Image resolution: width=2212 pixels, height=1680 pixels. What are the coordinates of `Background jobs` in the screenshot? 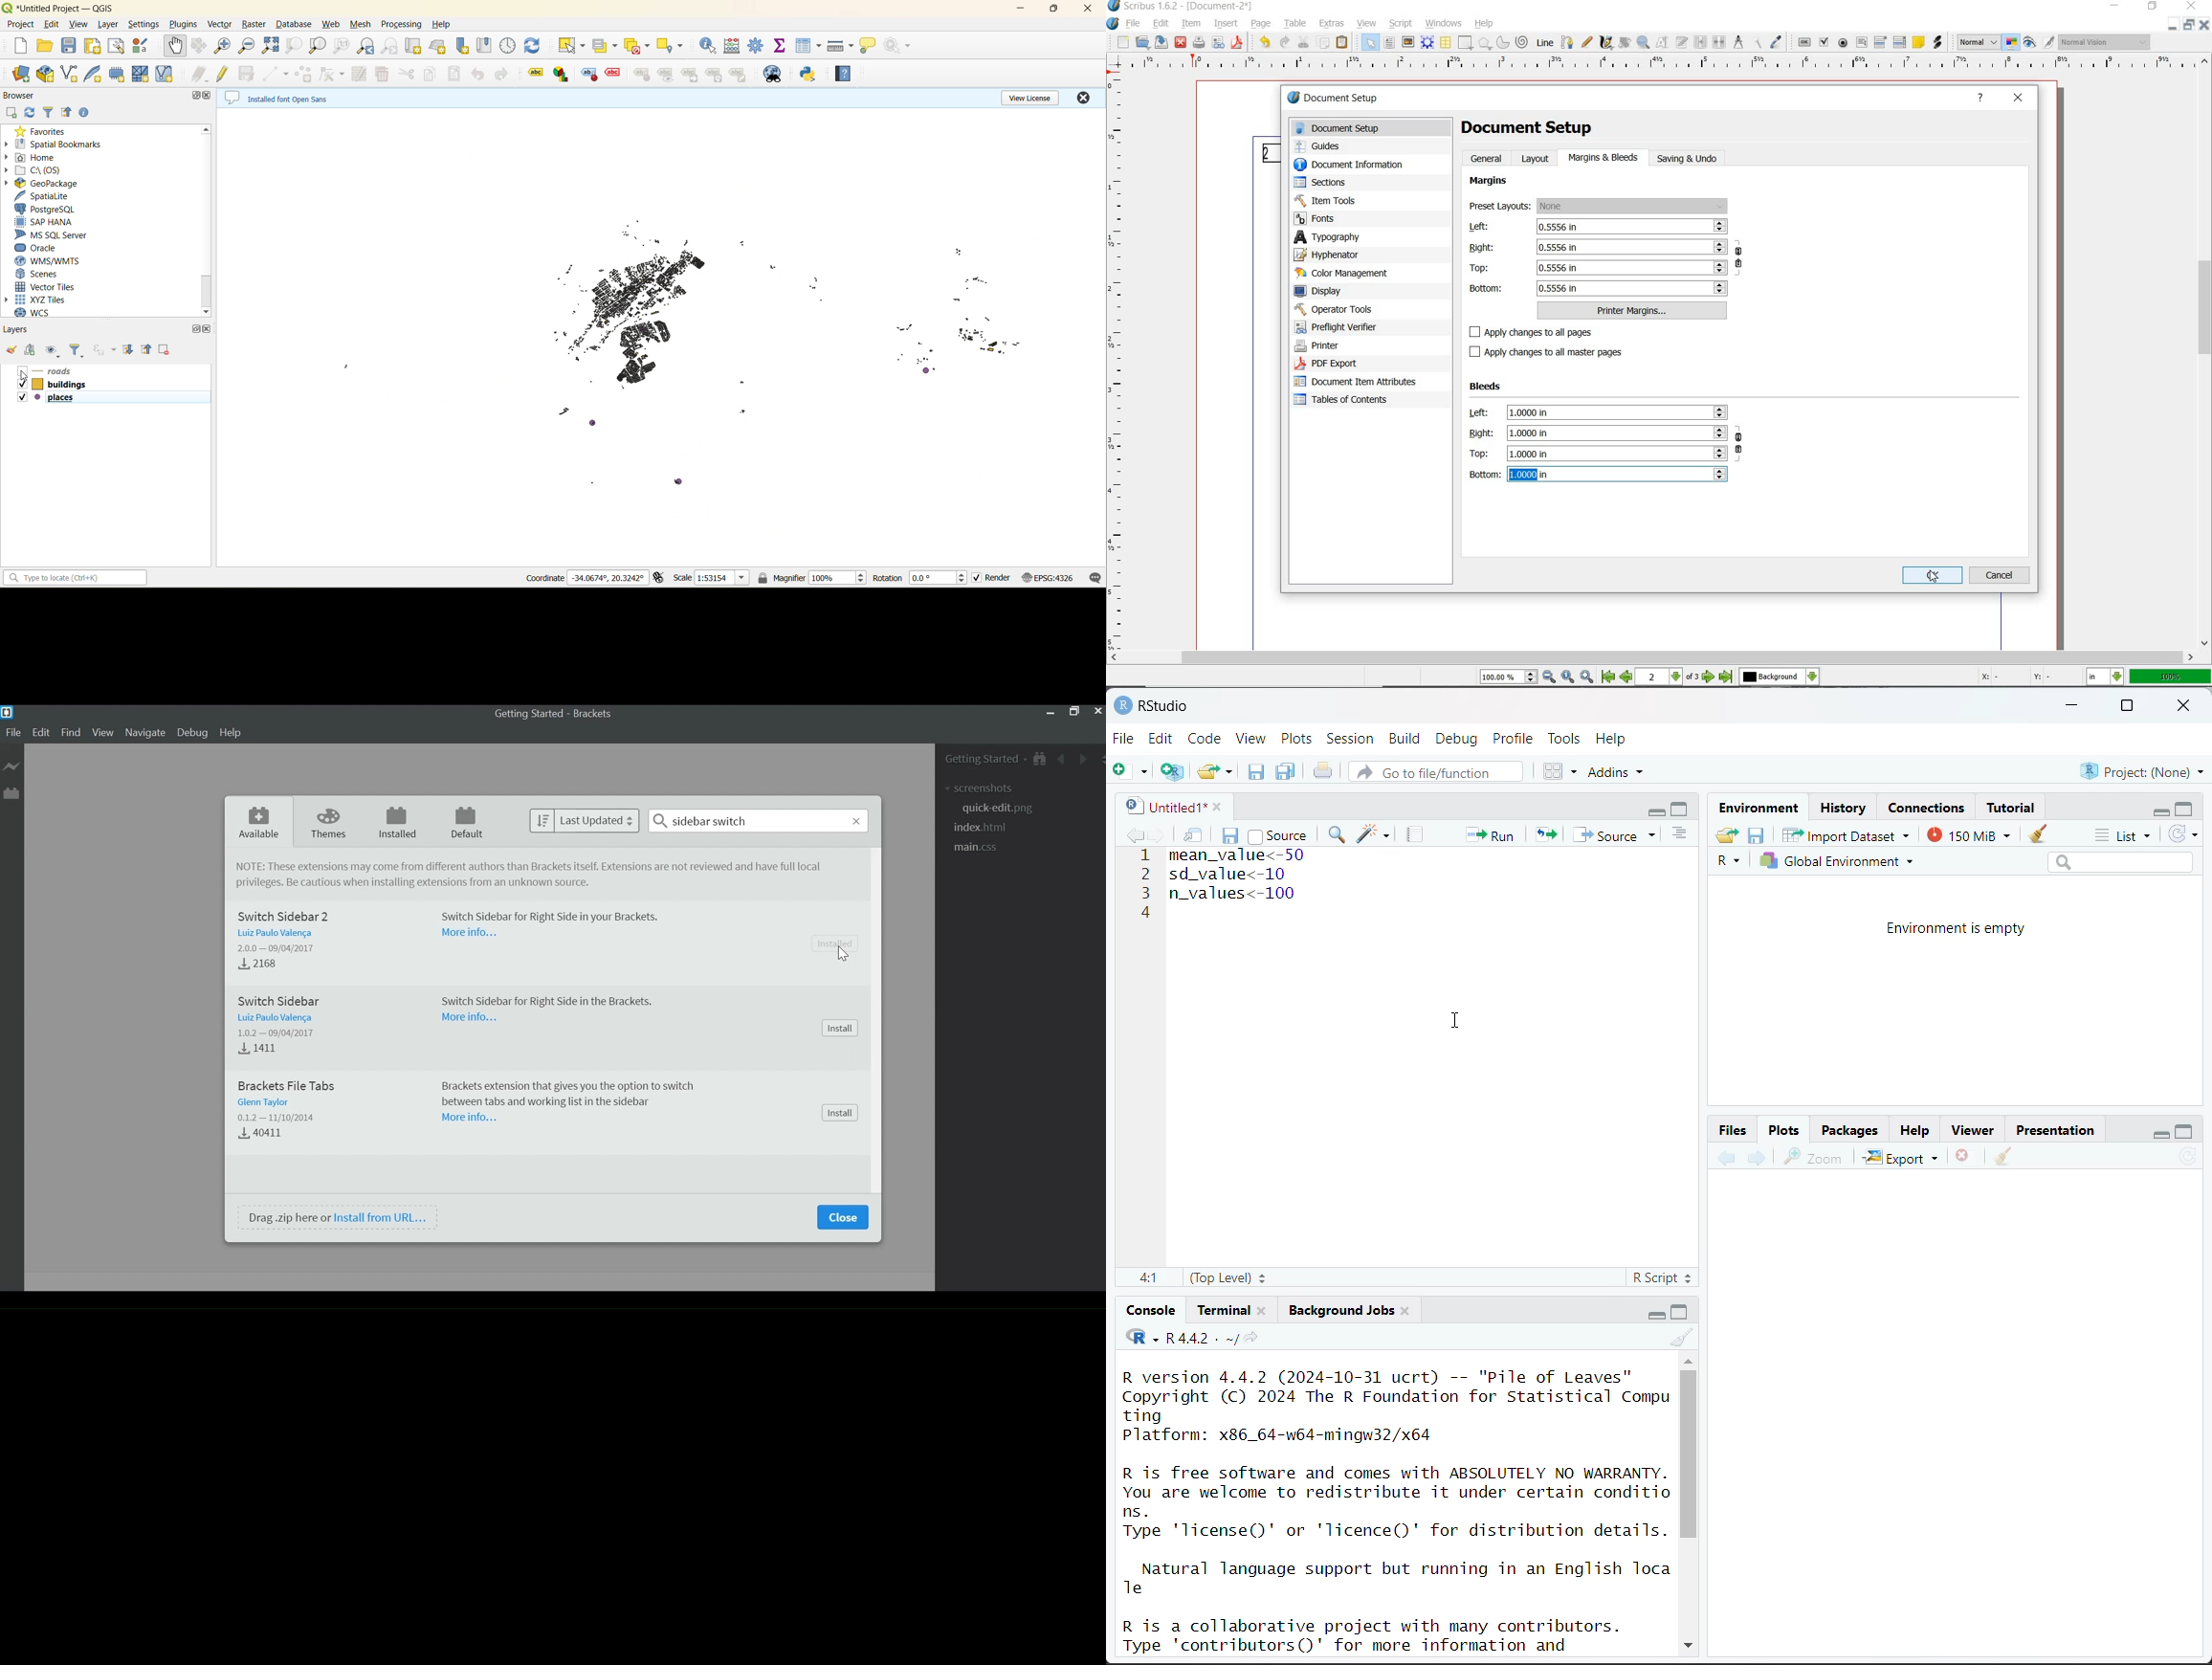 It's located at (1341, 1310).